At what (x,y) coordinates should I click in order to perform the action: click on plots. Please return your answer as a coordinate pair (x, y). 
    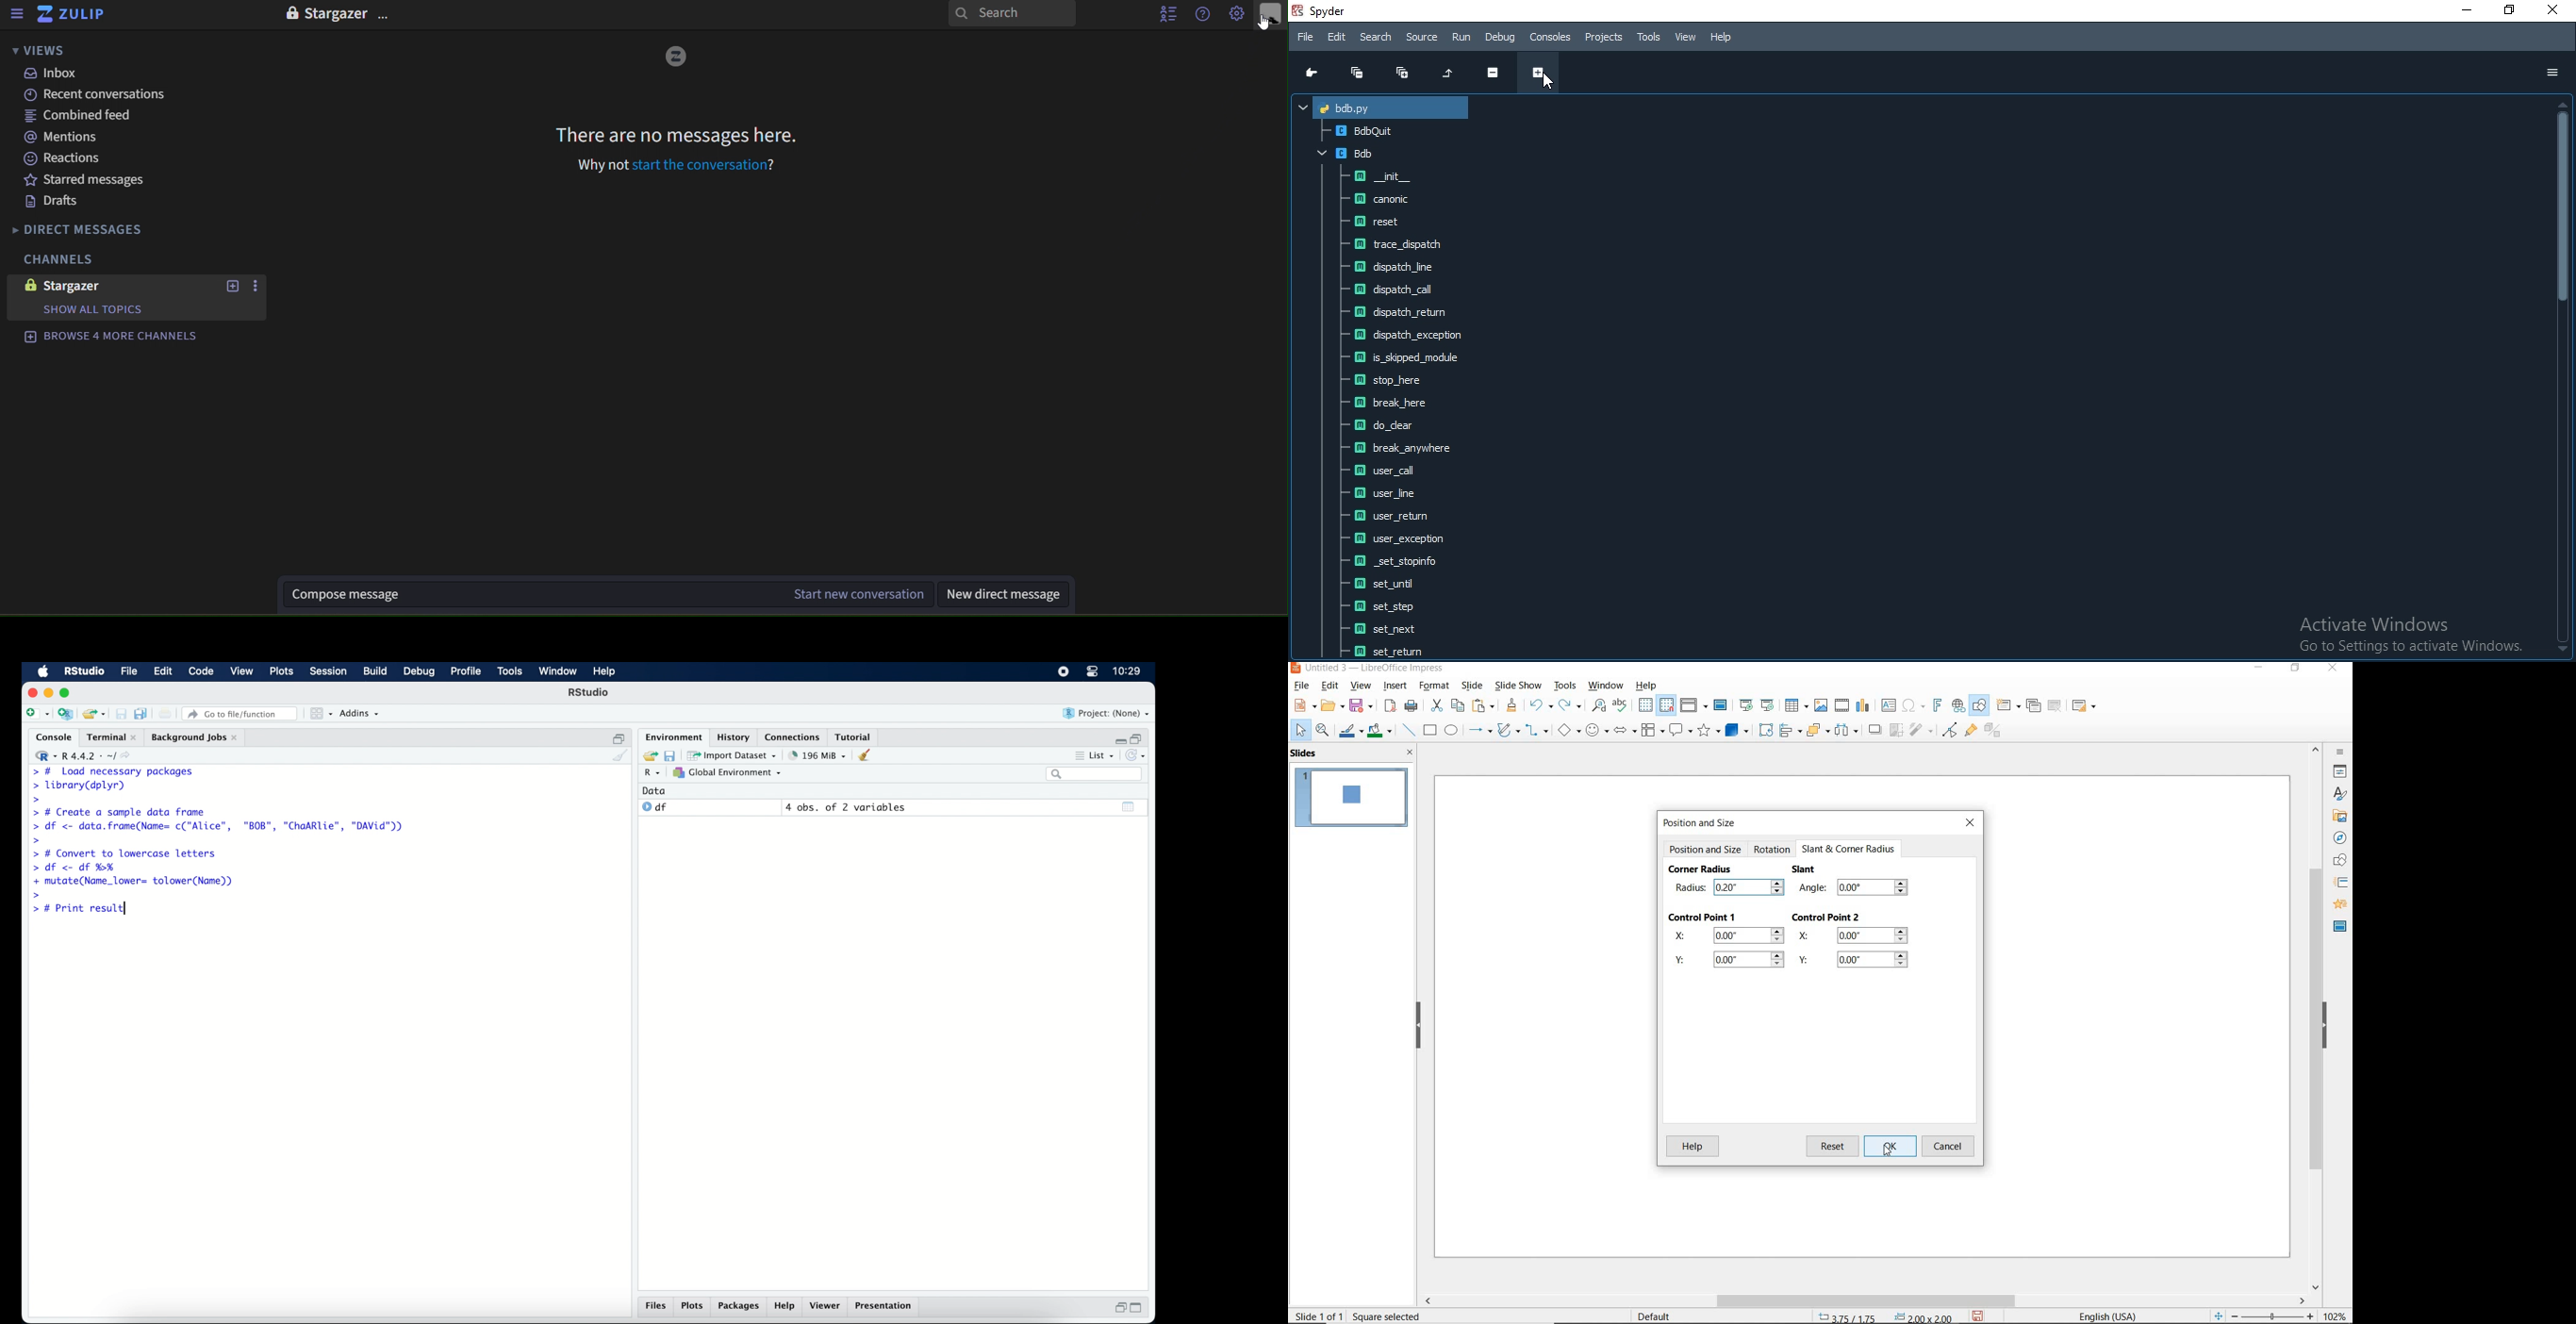
    Looking at the image, I should click on (694, 1307).